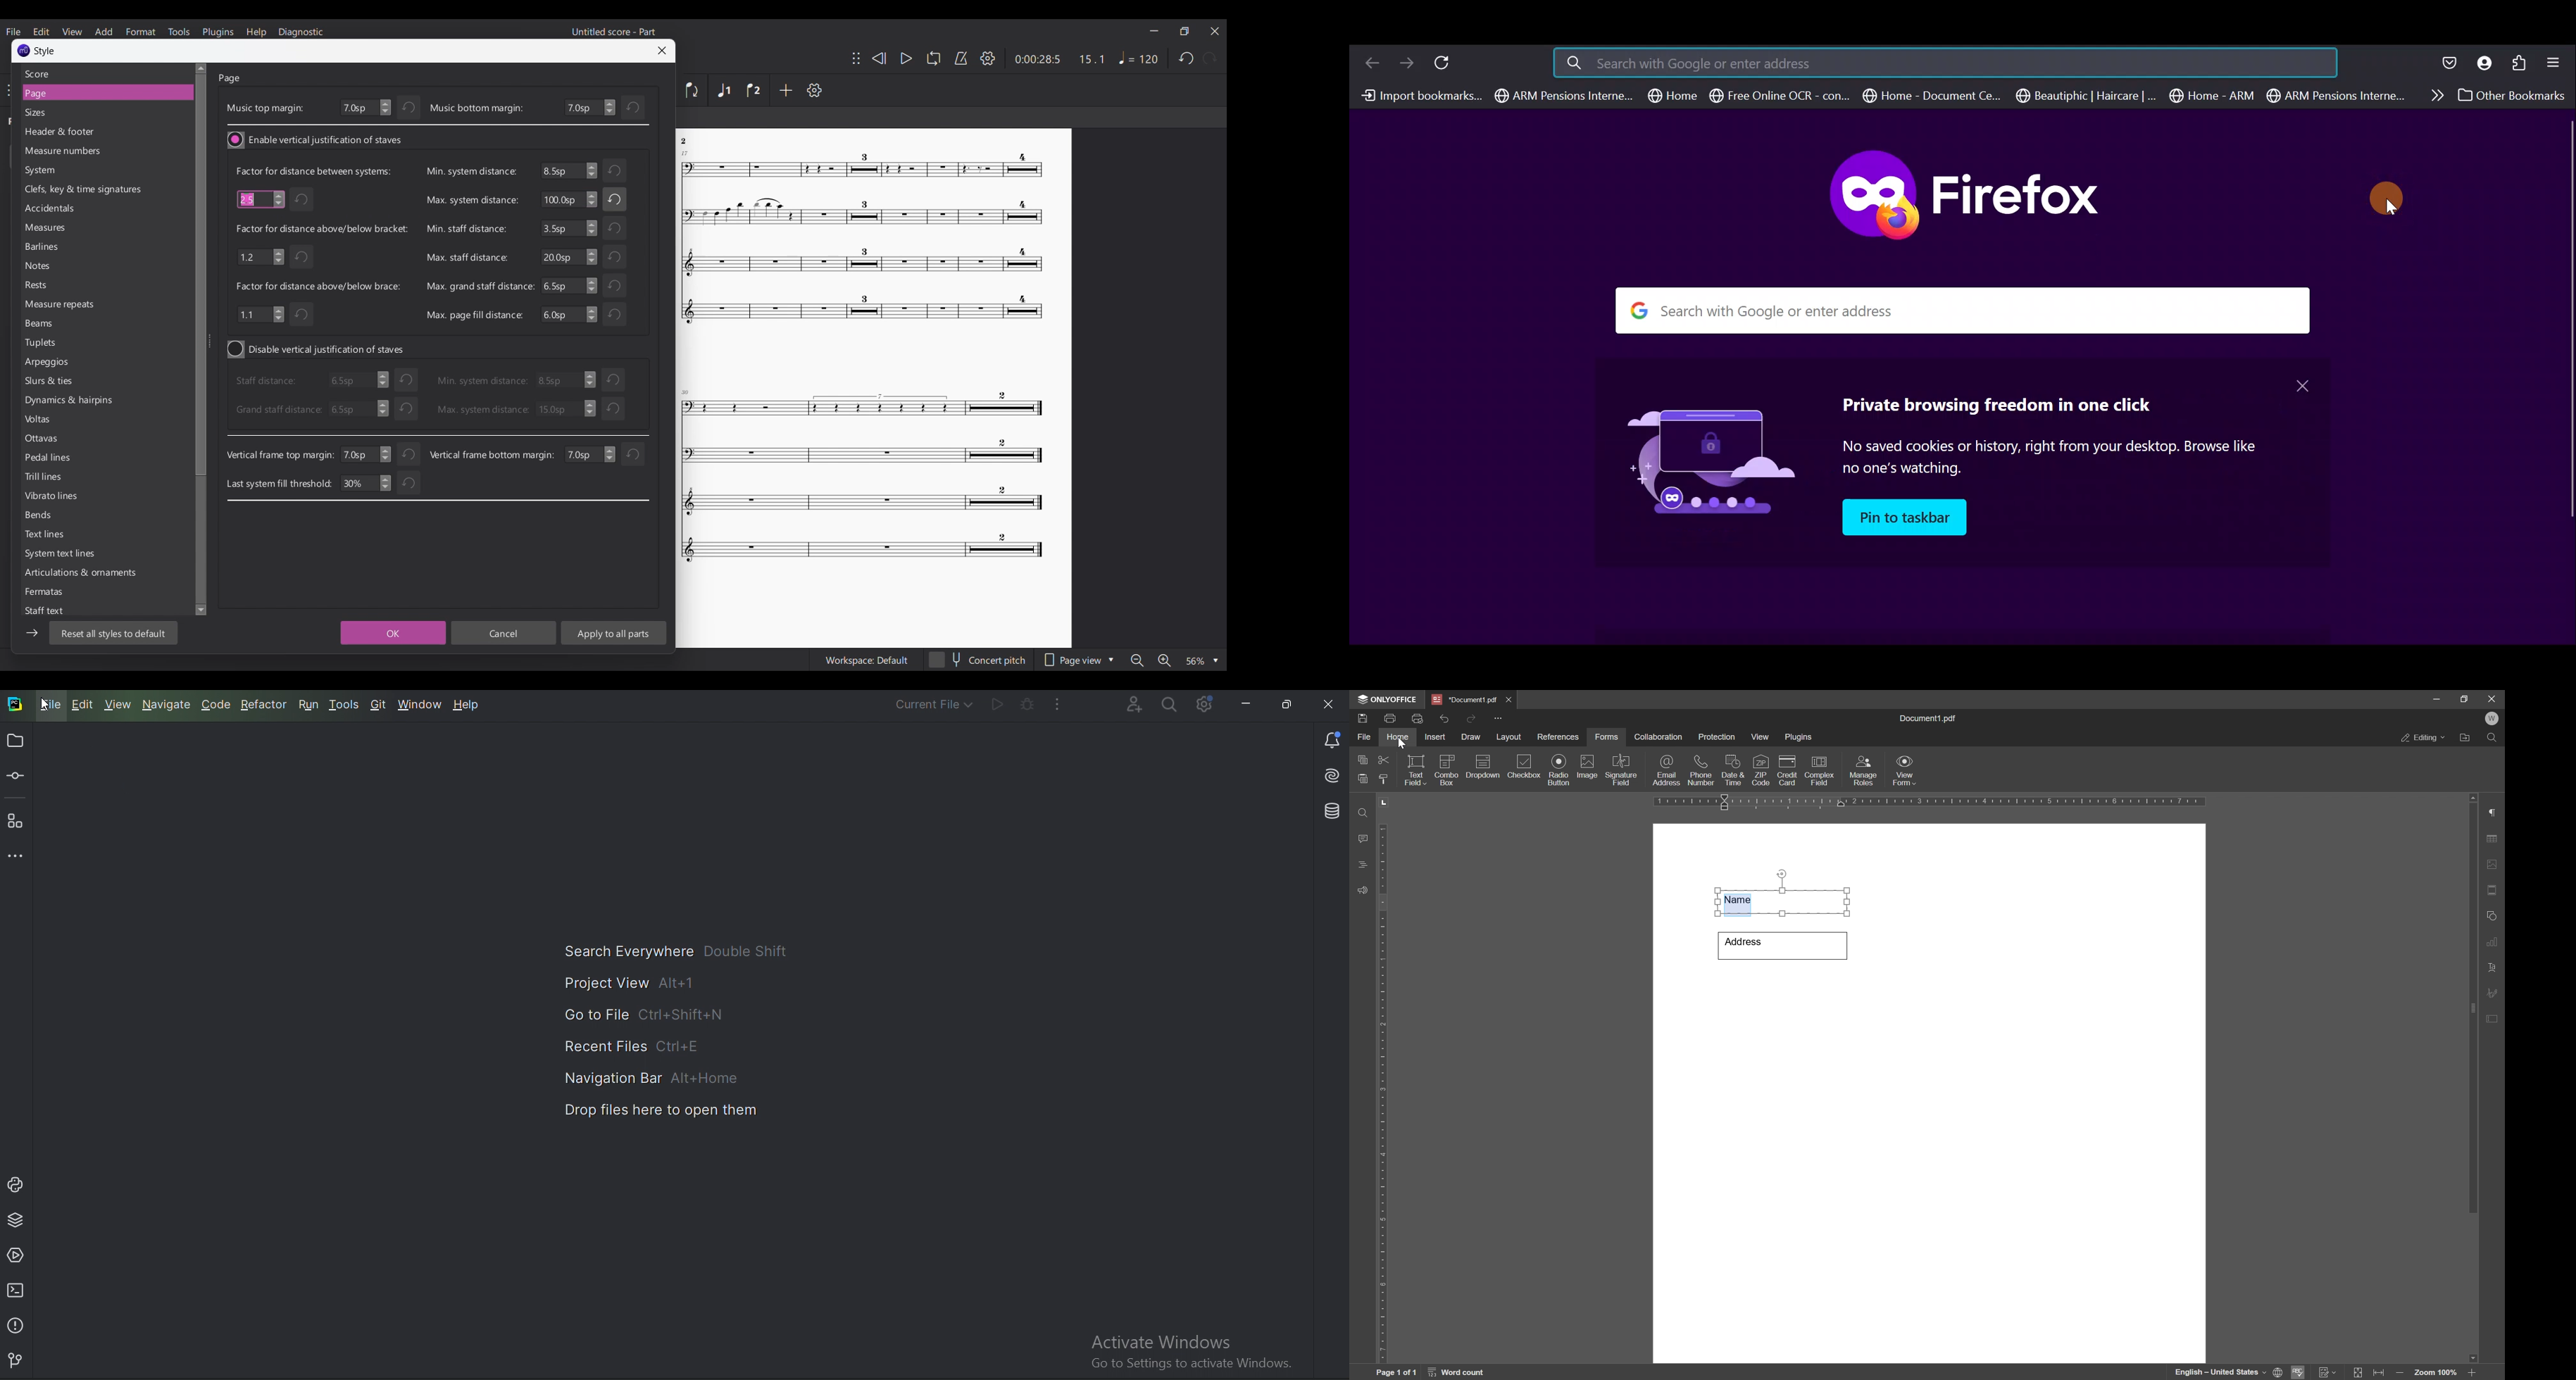 The image size is (2576, 1400). Describe the element at coordinates (1987, 404) in the screenshot. I see `Private browsing freedom in one click` at that location.